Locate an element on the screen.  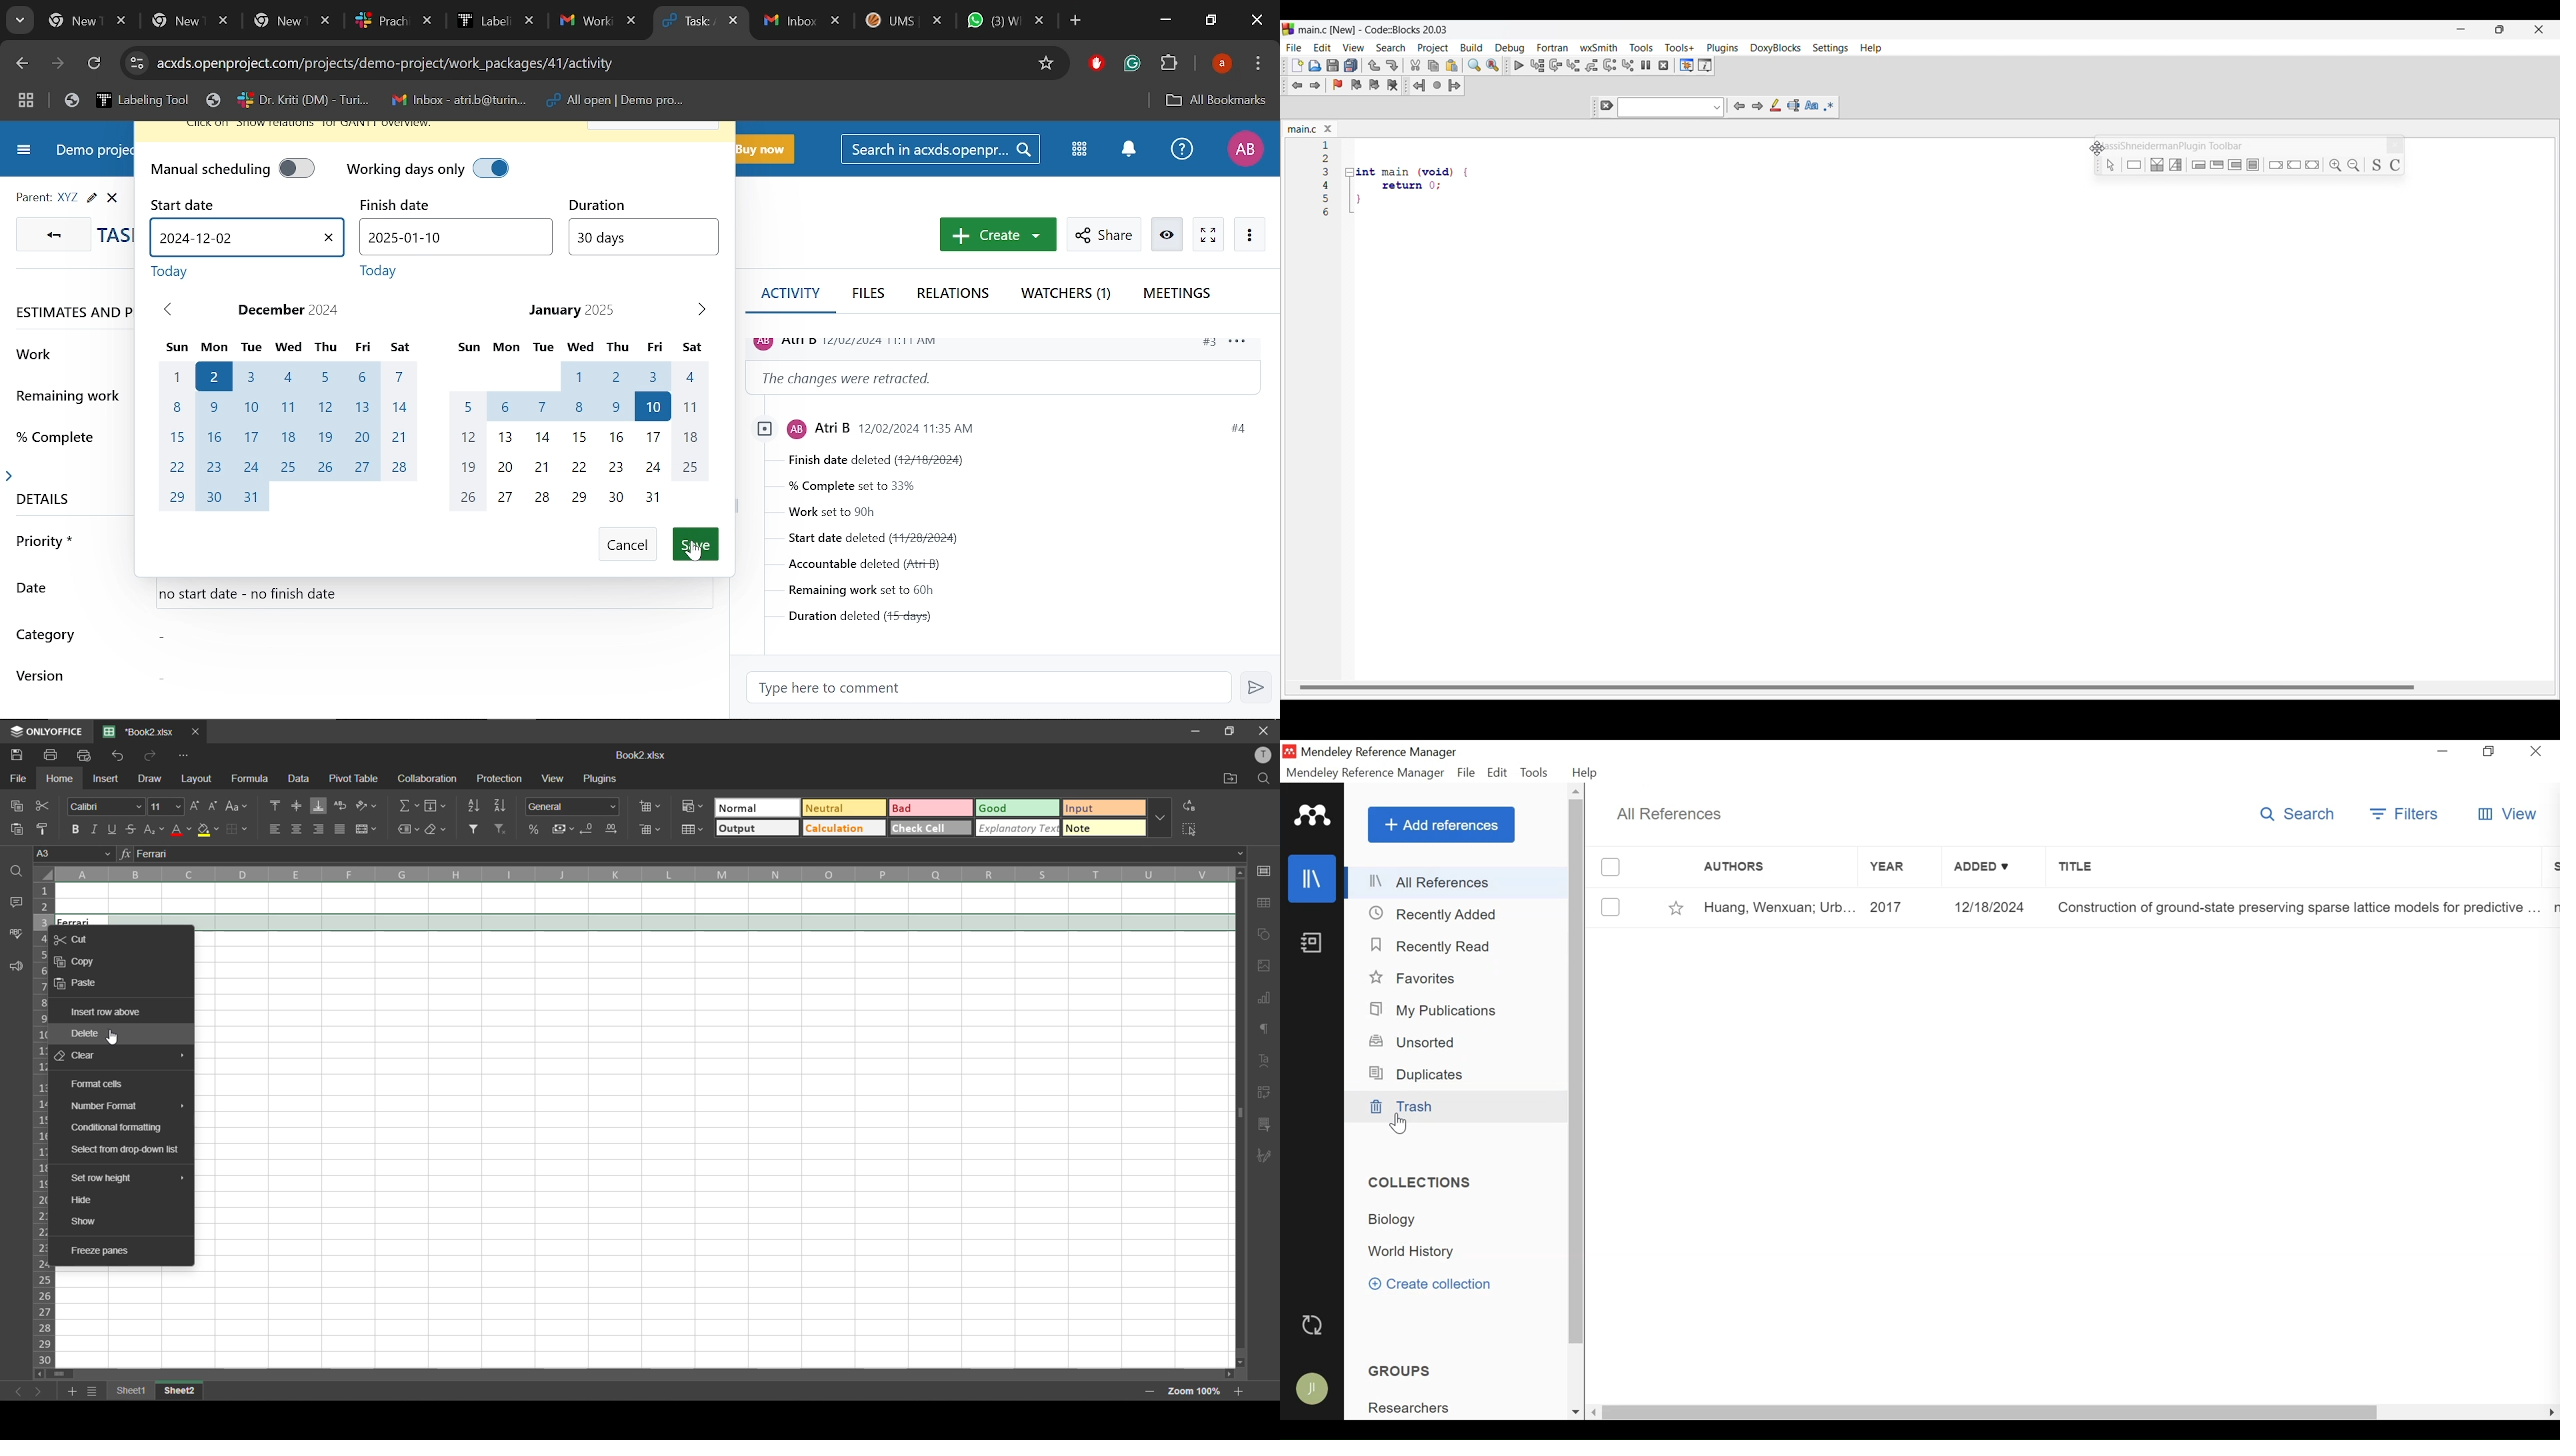
Other tabs is located at coordinates (344, 21).